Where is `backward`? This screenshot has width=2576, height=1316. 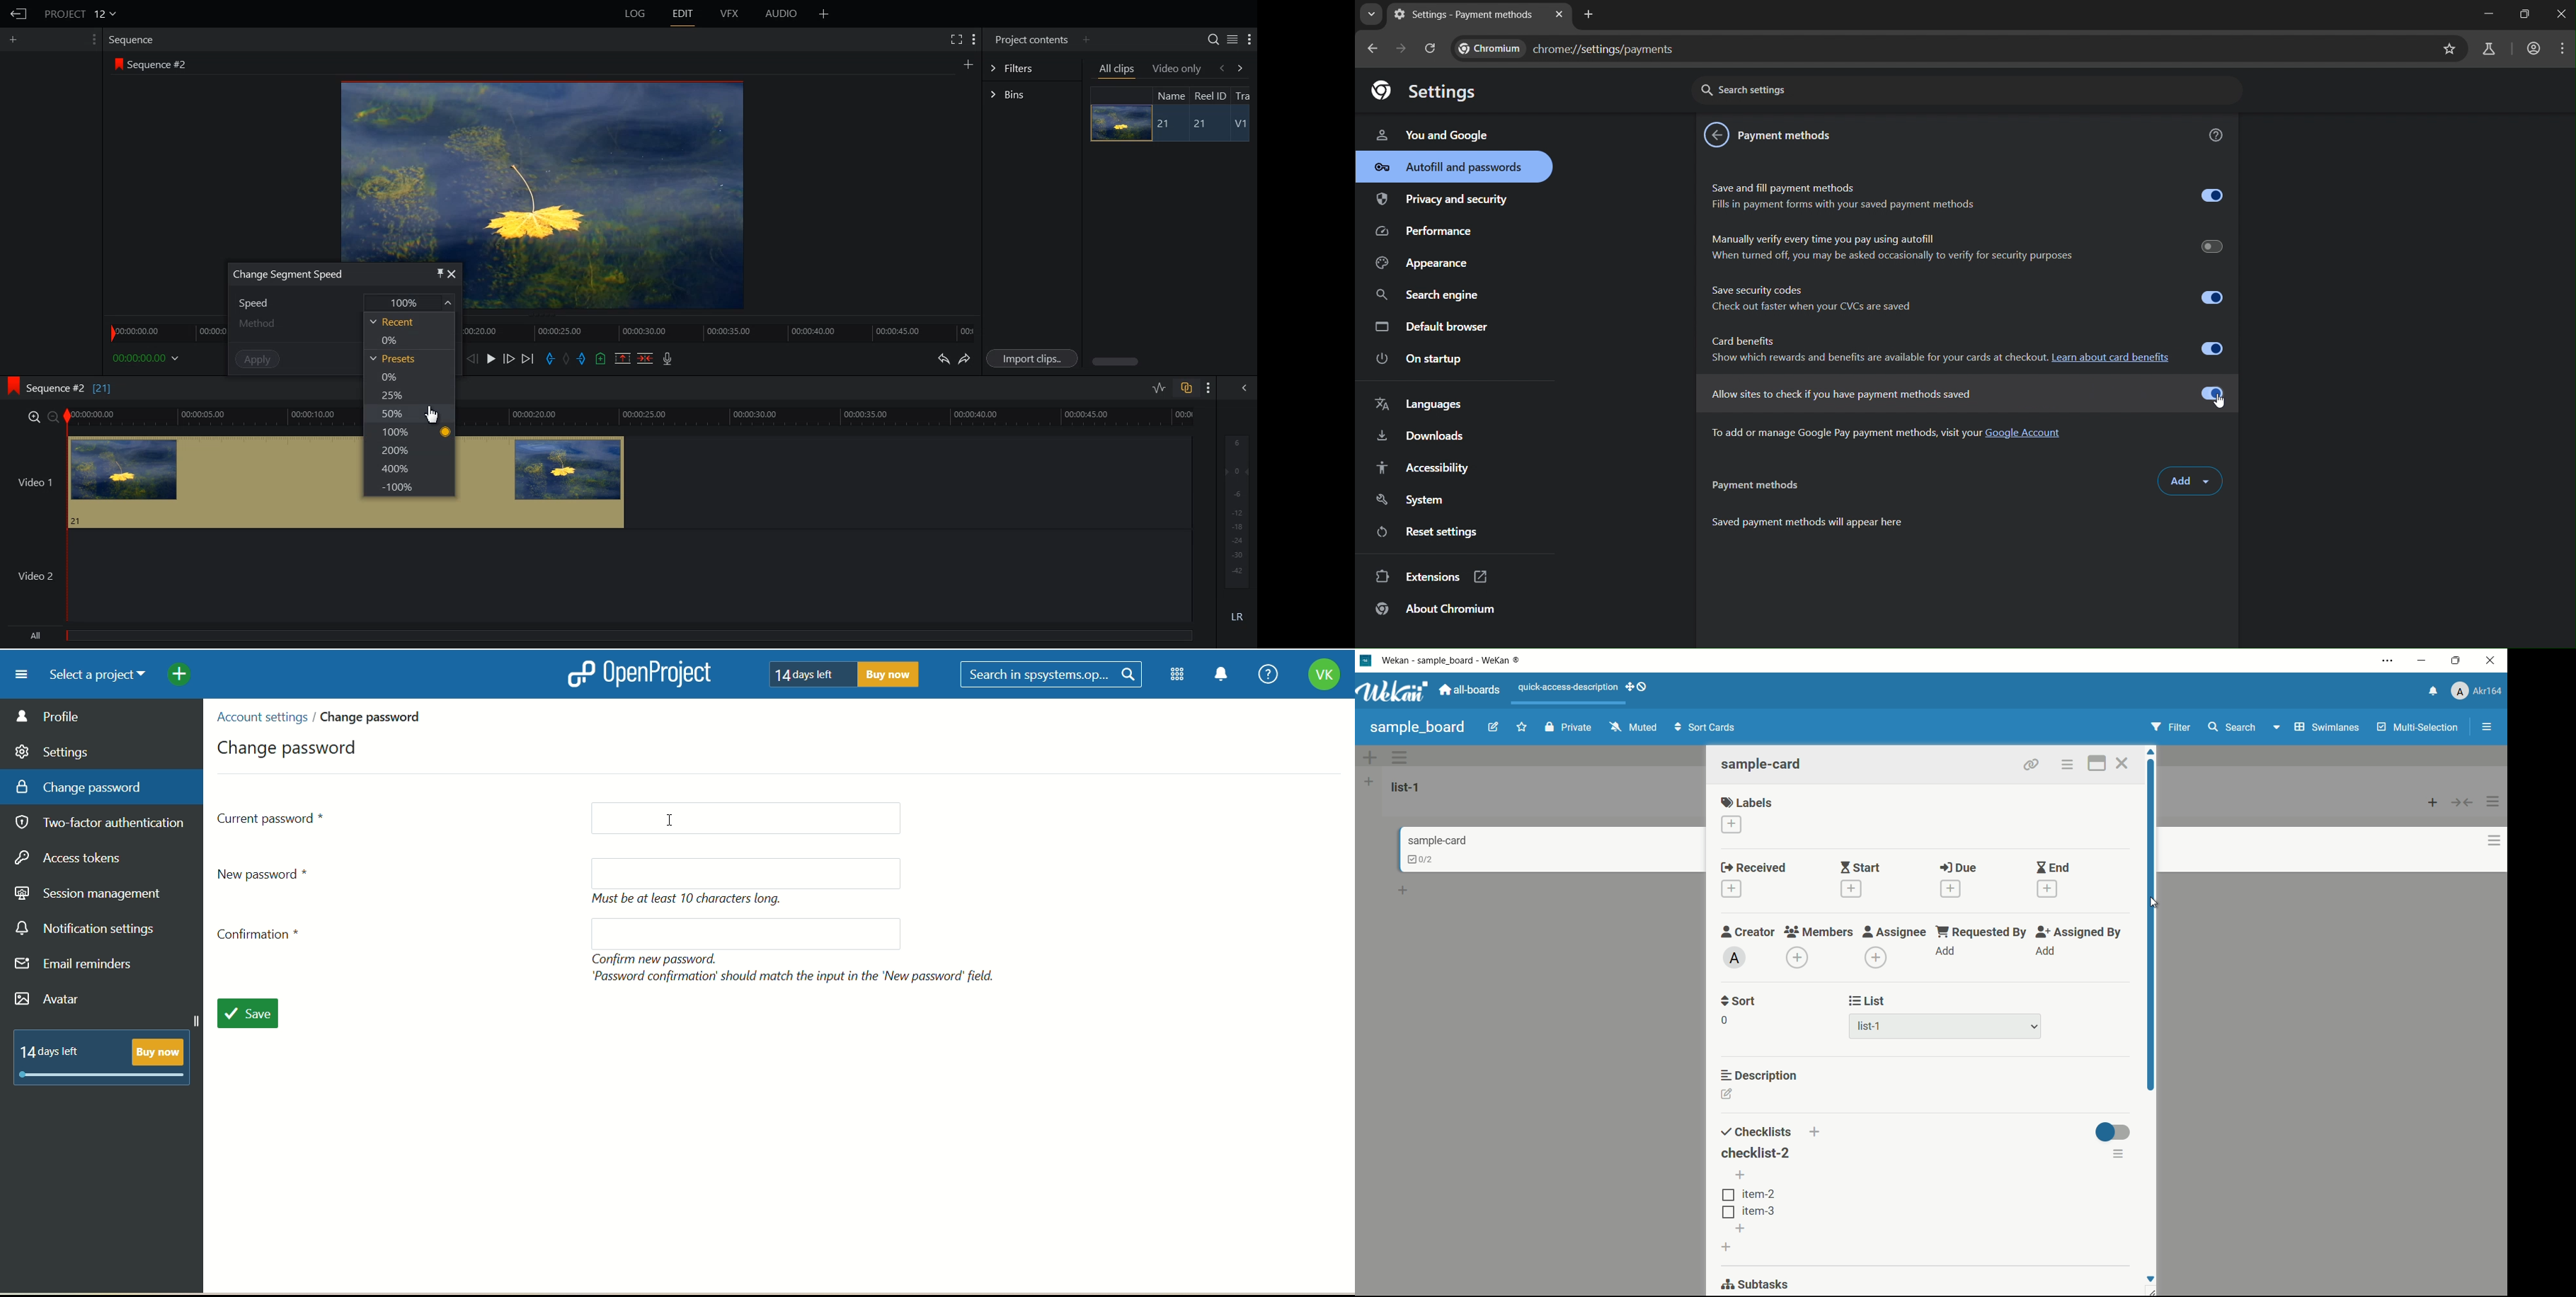
backward is located at coordinates (1221, 67).